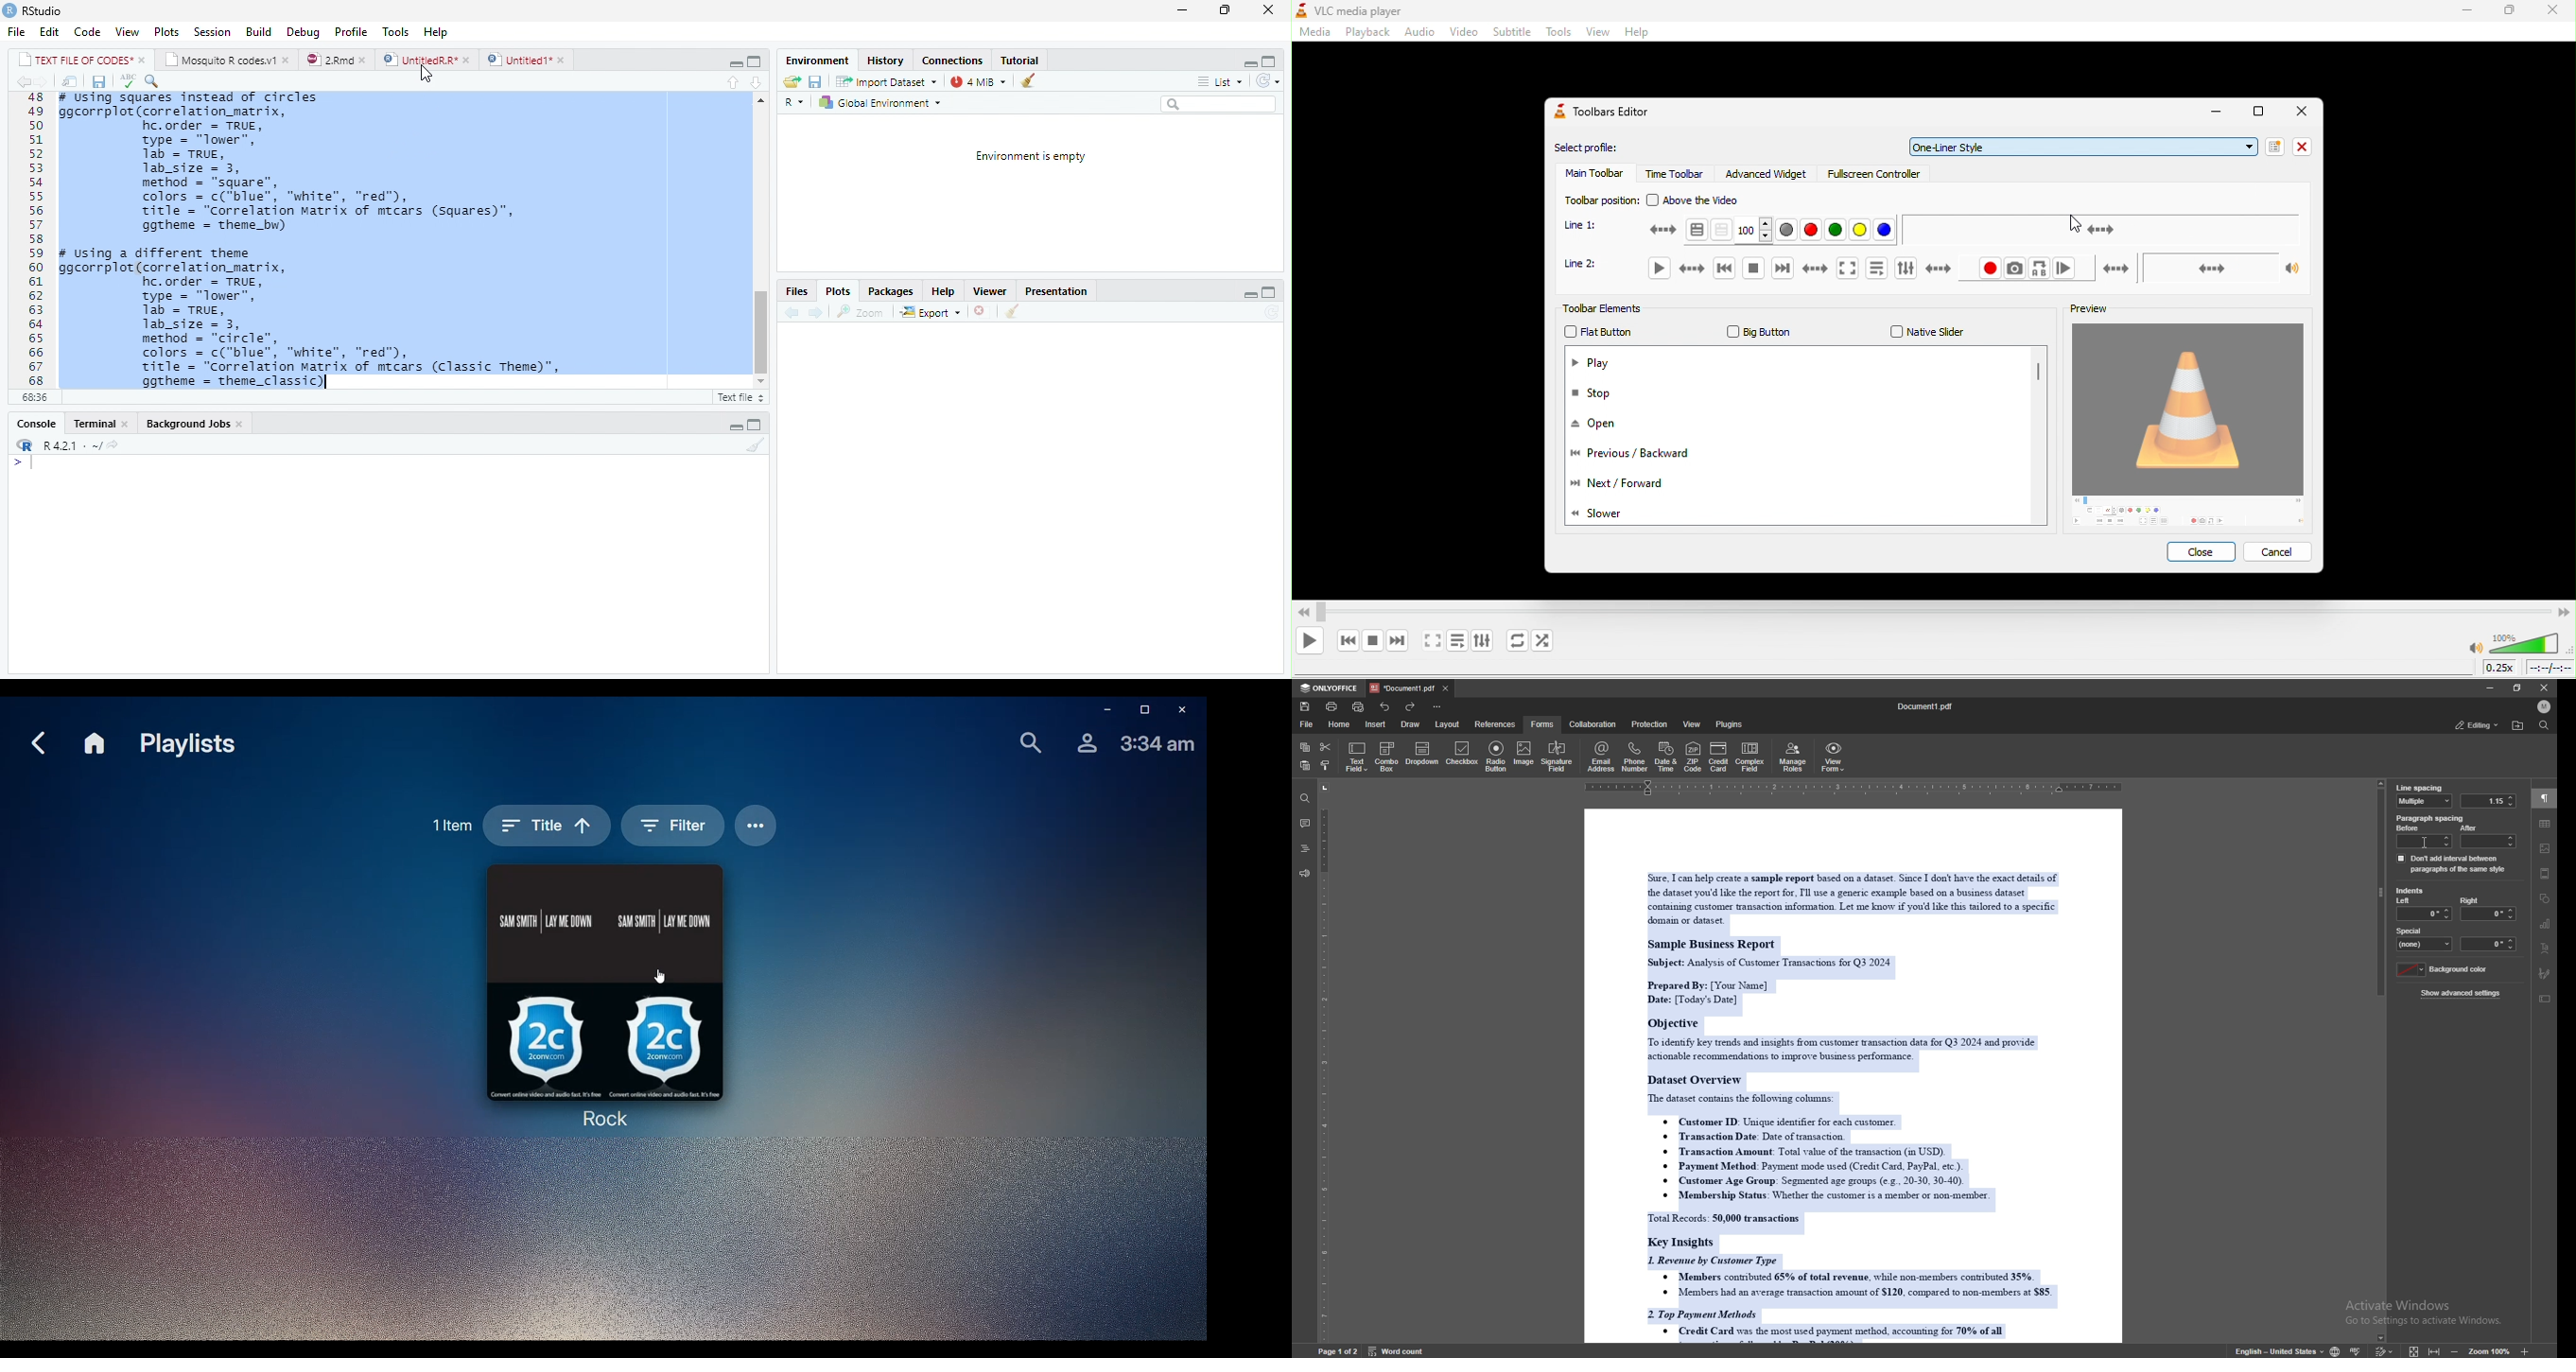  I want to click on random, so click(1549, 642).